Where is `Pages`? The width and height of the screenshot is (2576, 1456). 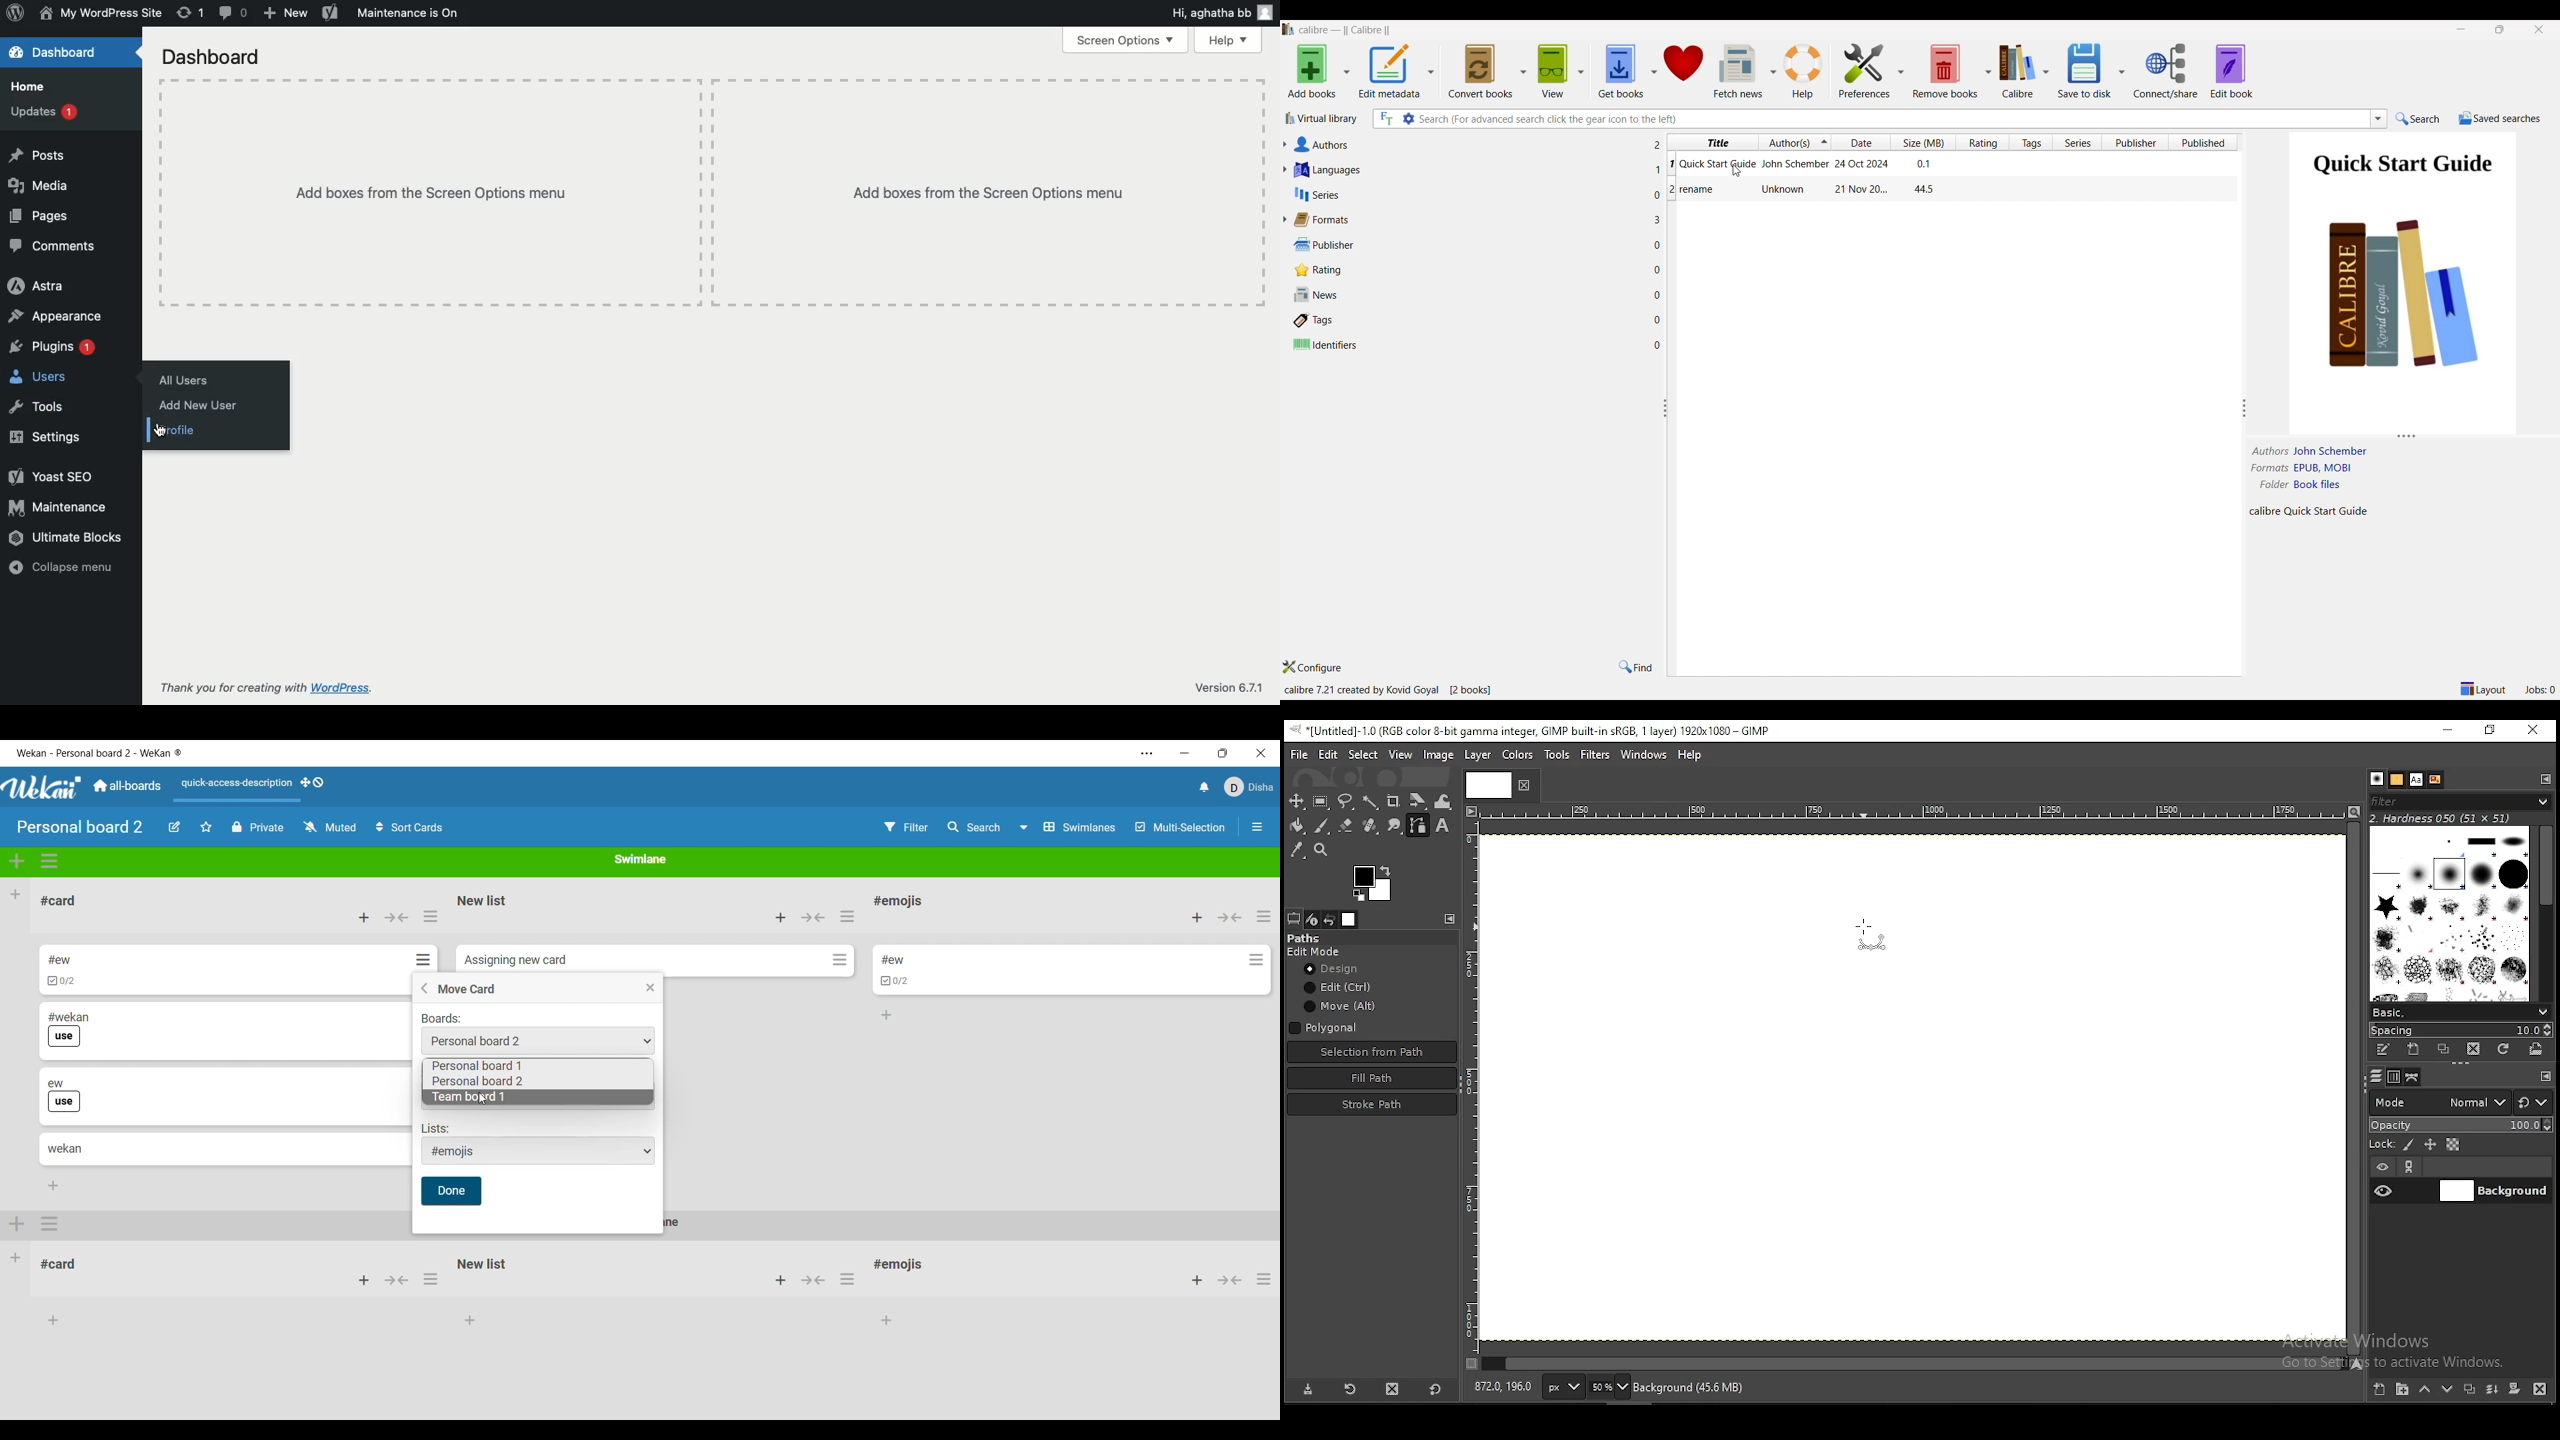
Pages is located at coordinates (40, 218).